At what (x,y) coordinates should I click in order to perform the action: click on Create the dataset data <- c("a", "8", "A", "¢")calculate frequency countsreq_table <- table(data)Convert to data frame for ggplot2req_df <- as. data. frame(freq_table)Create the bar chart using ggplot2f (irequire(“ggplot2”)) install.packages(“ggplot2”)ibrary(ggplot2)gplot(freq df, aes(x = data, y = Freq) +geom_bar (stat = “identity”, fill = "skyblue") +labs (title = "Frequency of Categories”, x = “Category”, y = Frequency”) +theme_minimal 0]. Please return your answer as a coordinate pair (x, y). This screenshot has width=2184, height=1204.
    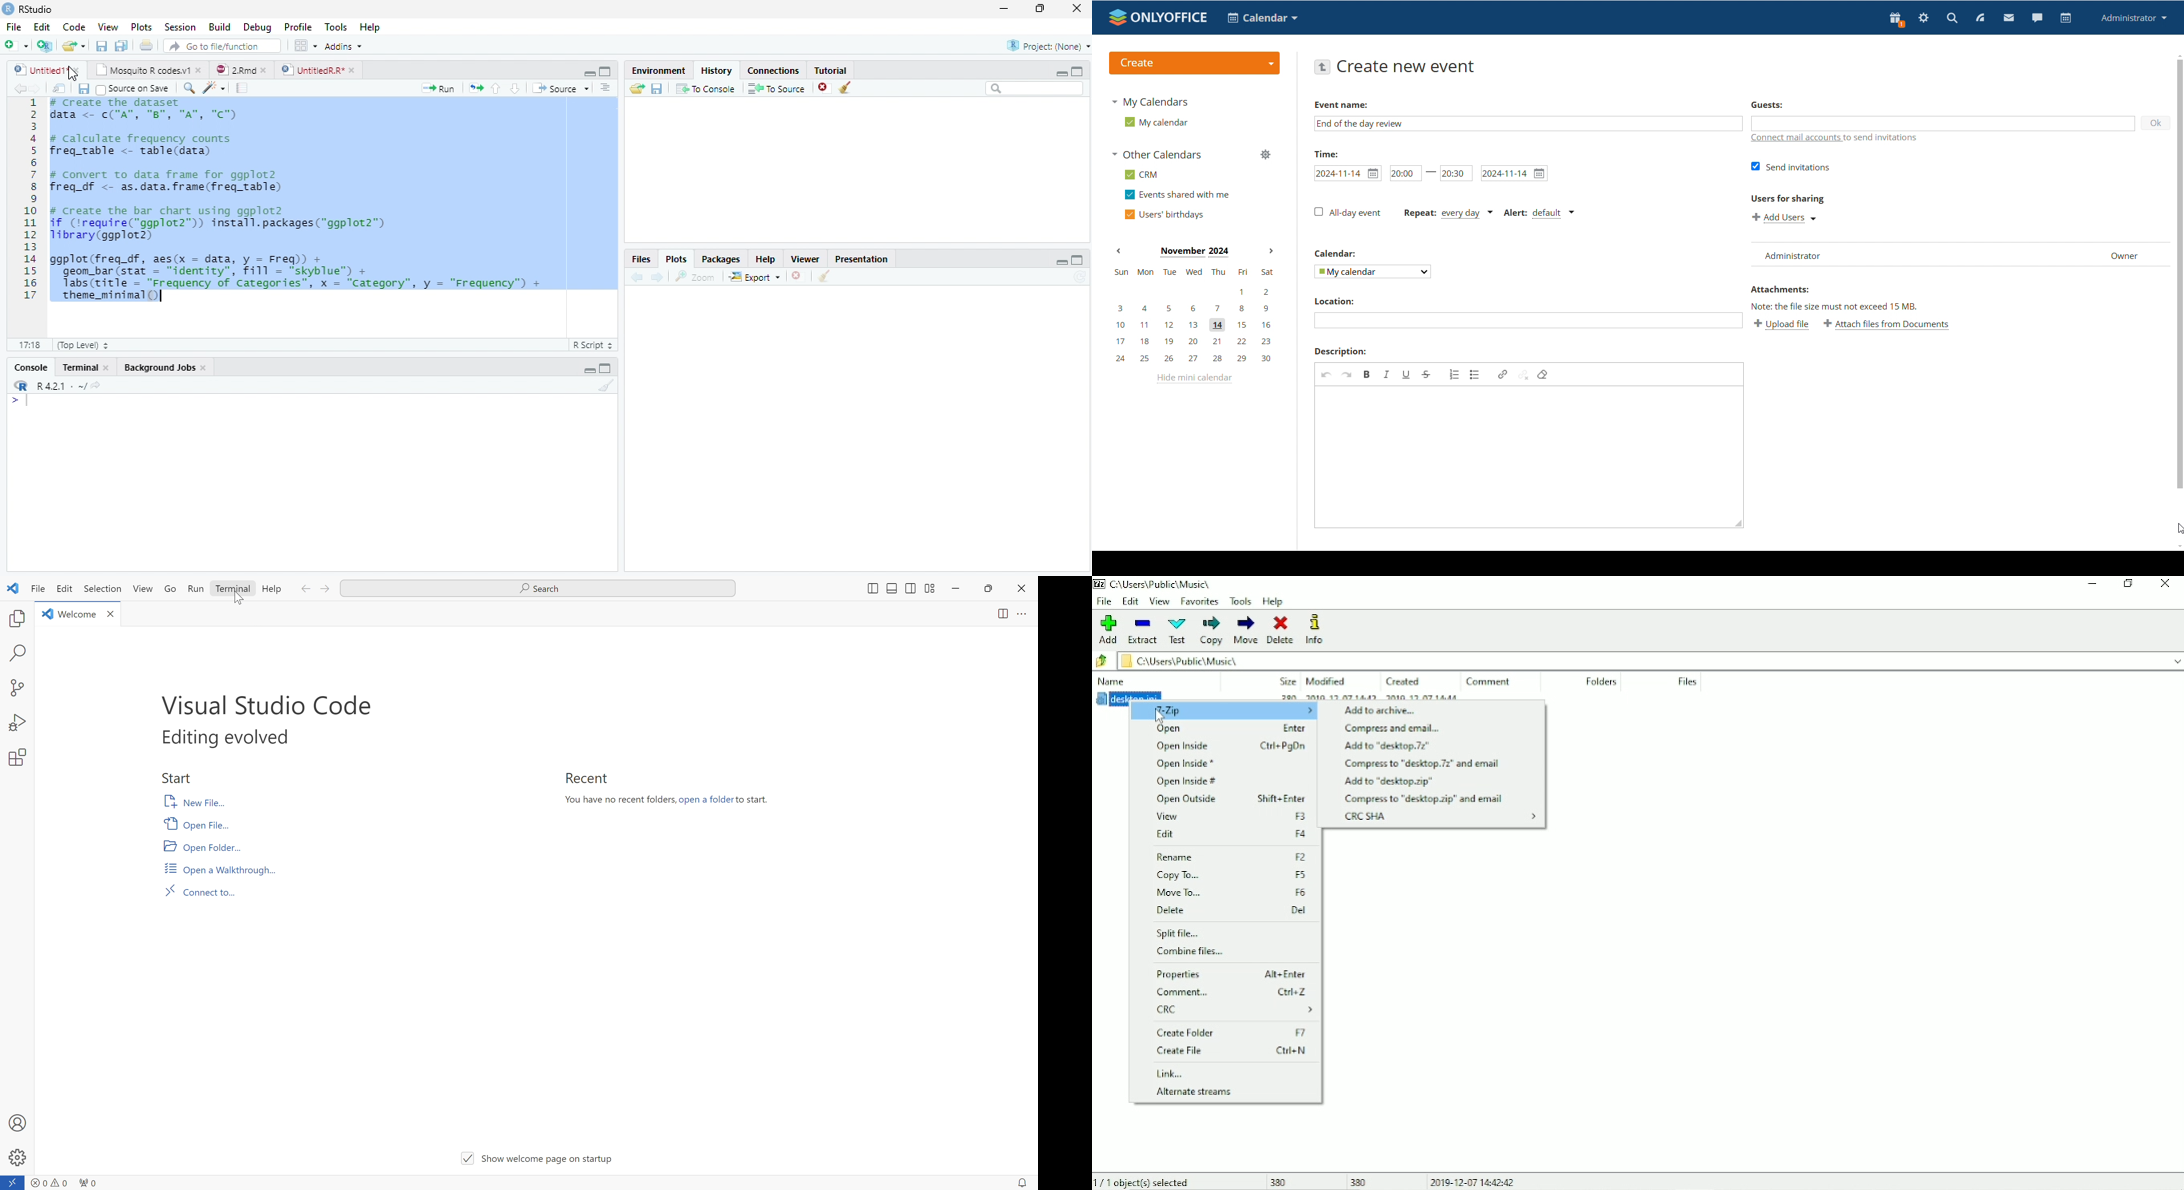
    Looking at the image, I should click on (334, 199).